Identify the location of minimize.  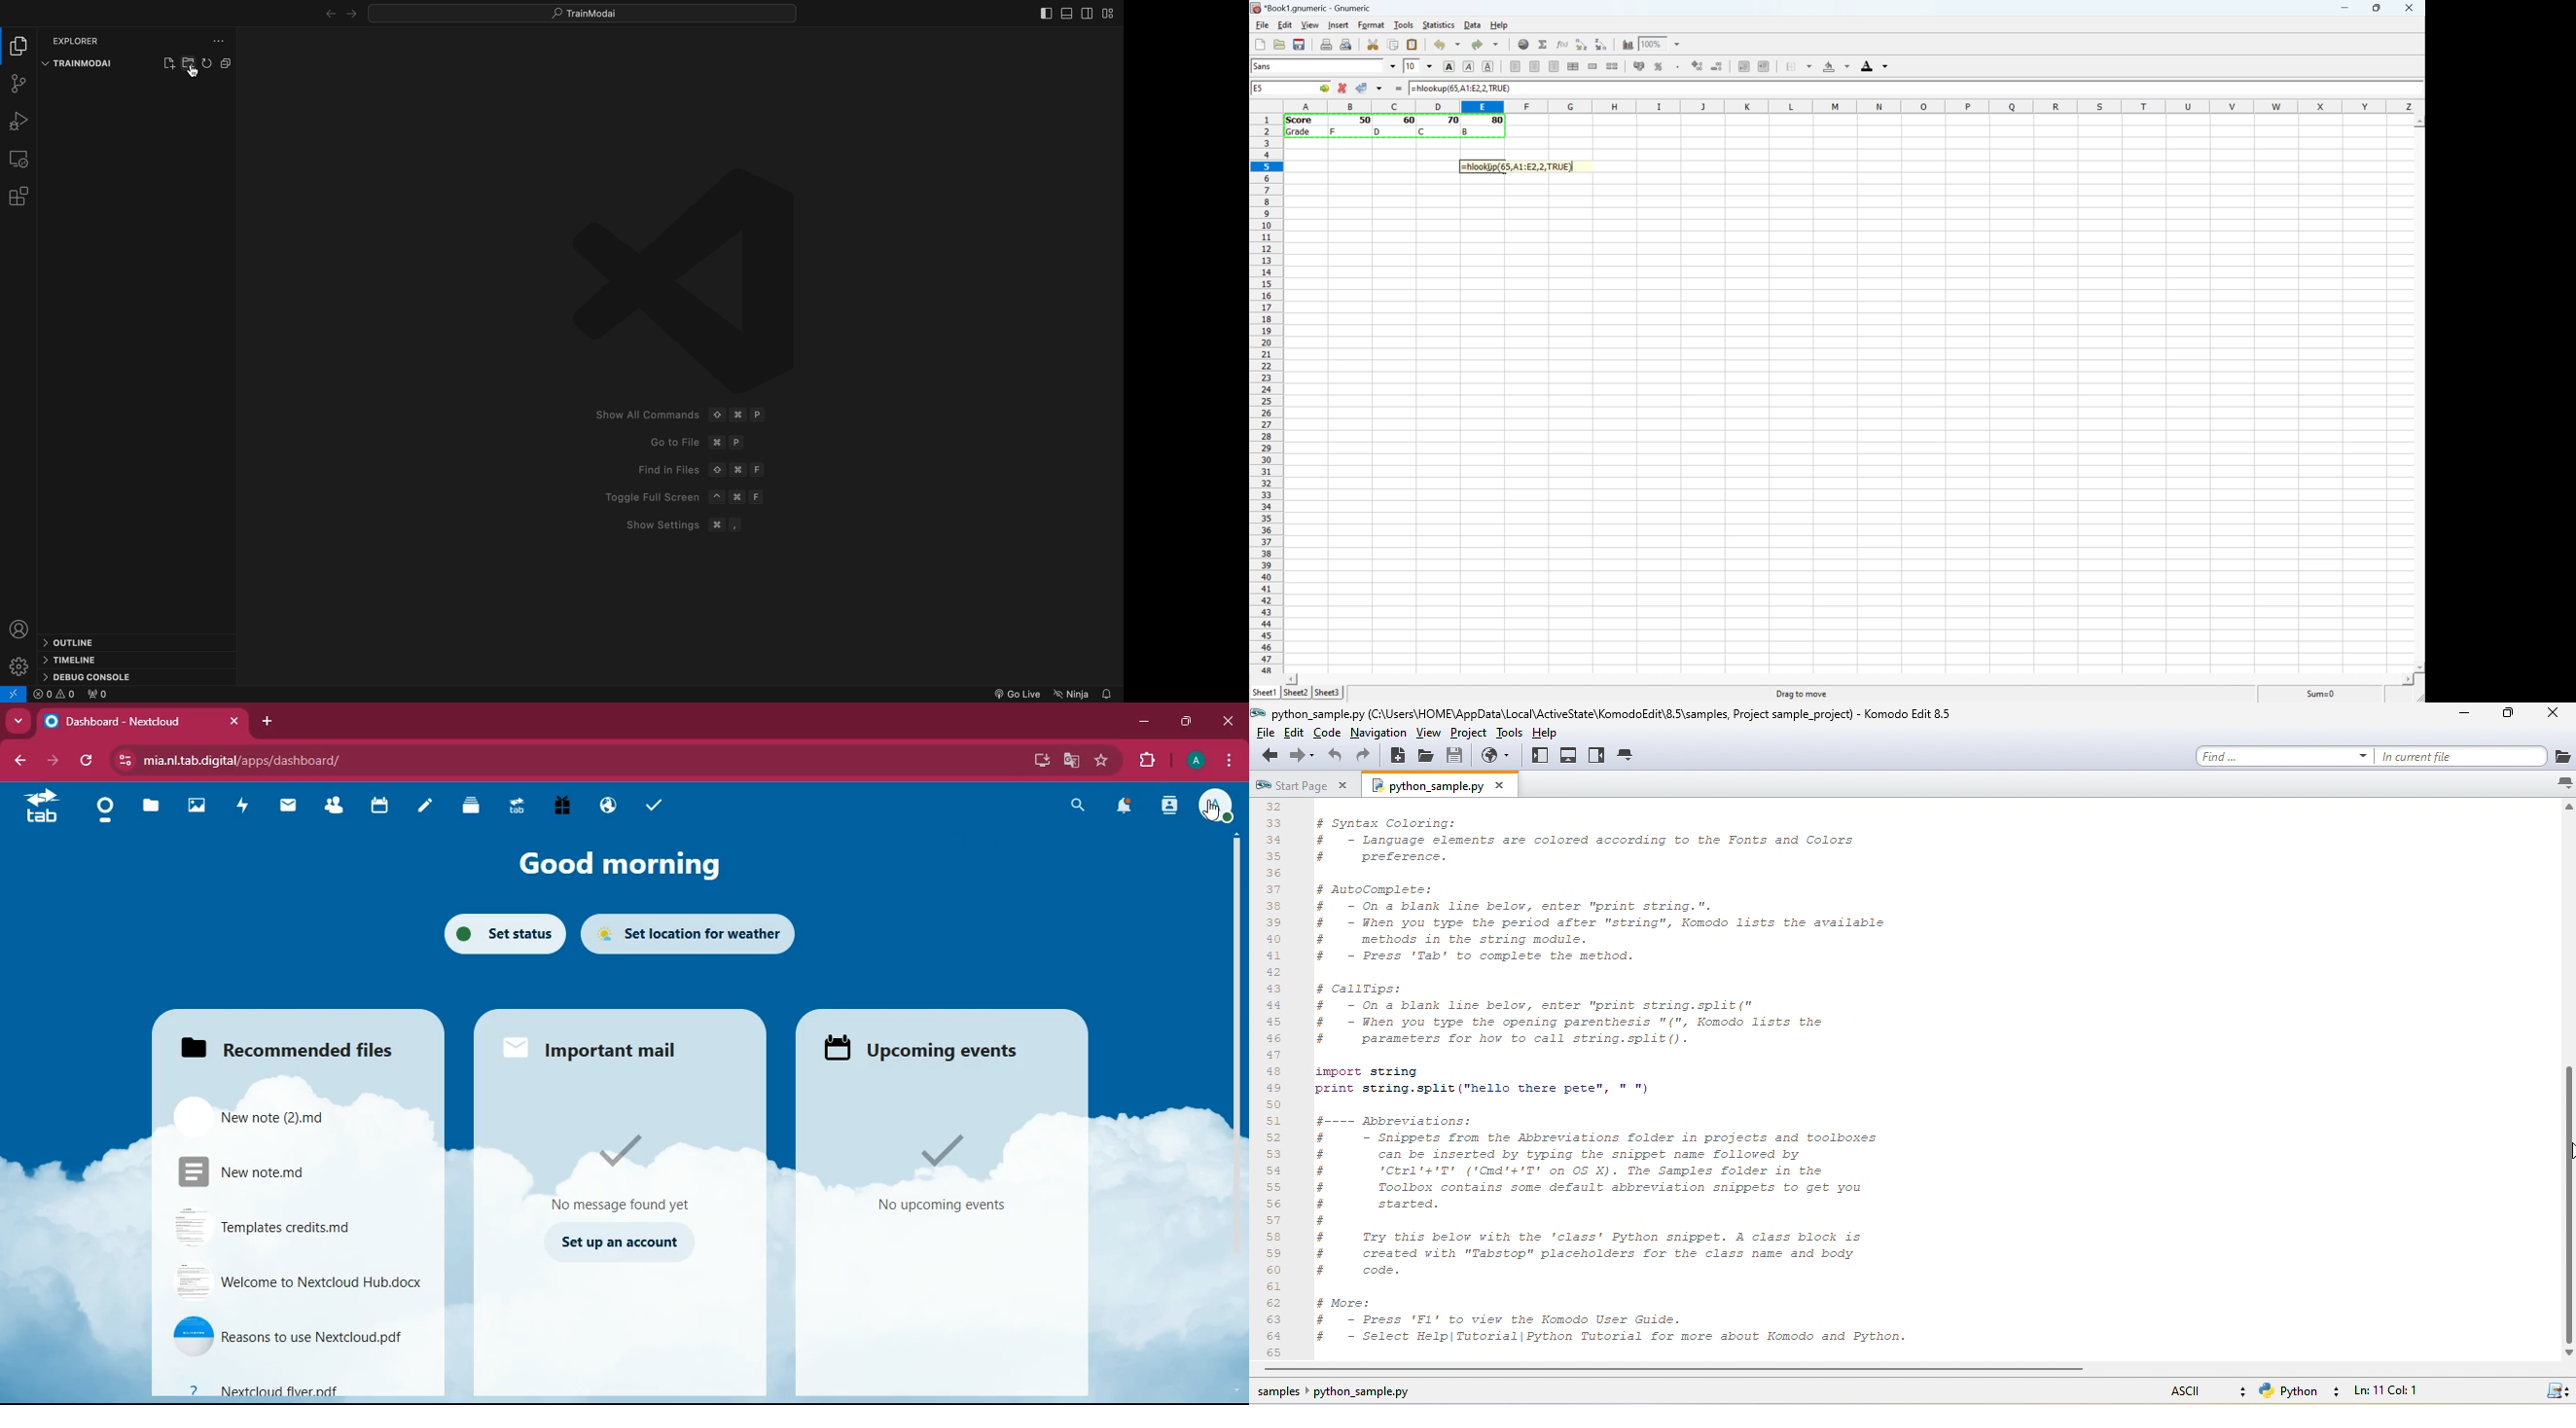
(1146, 724).